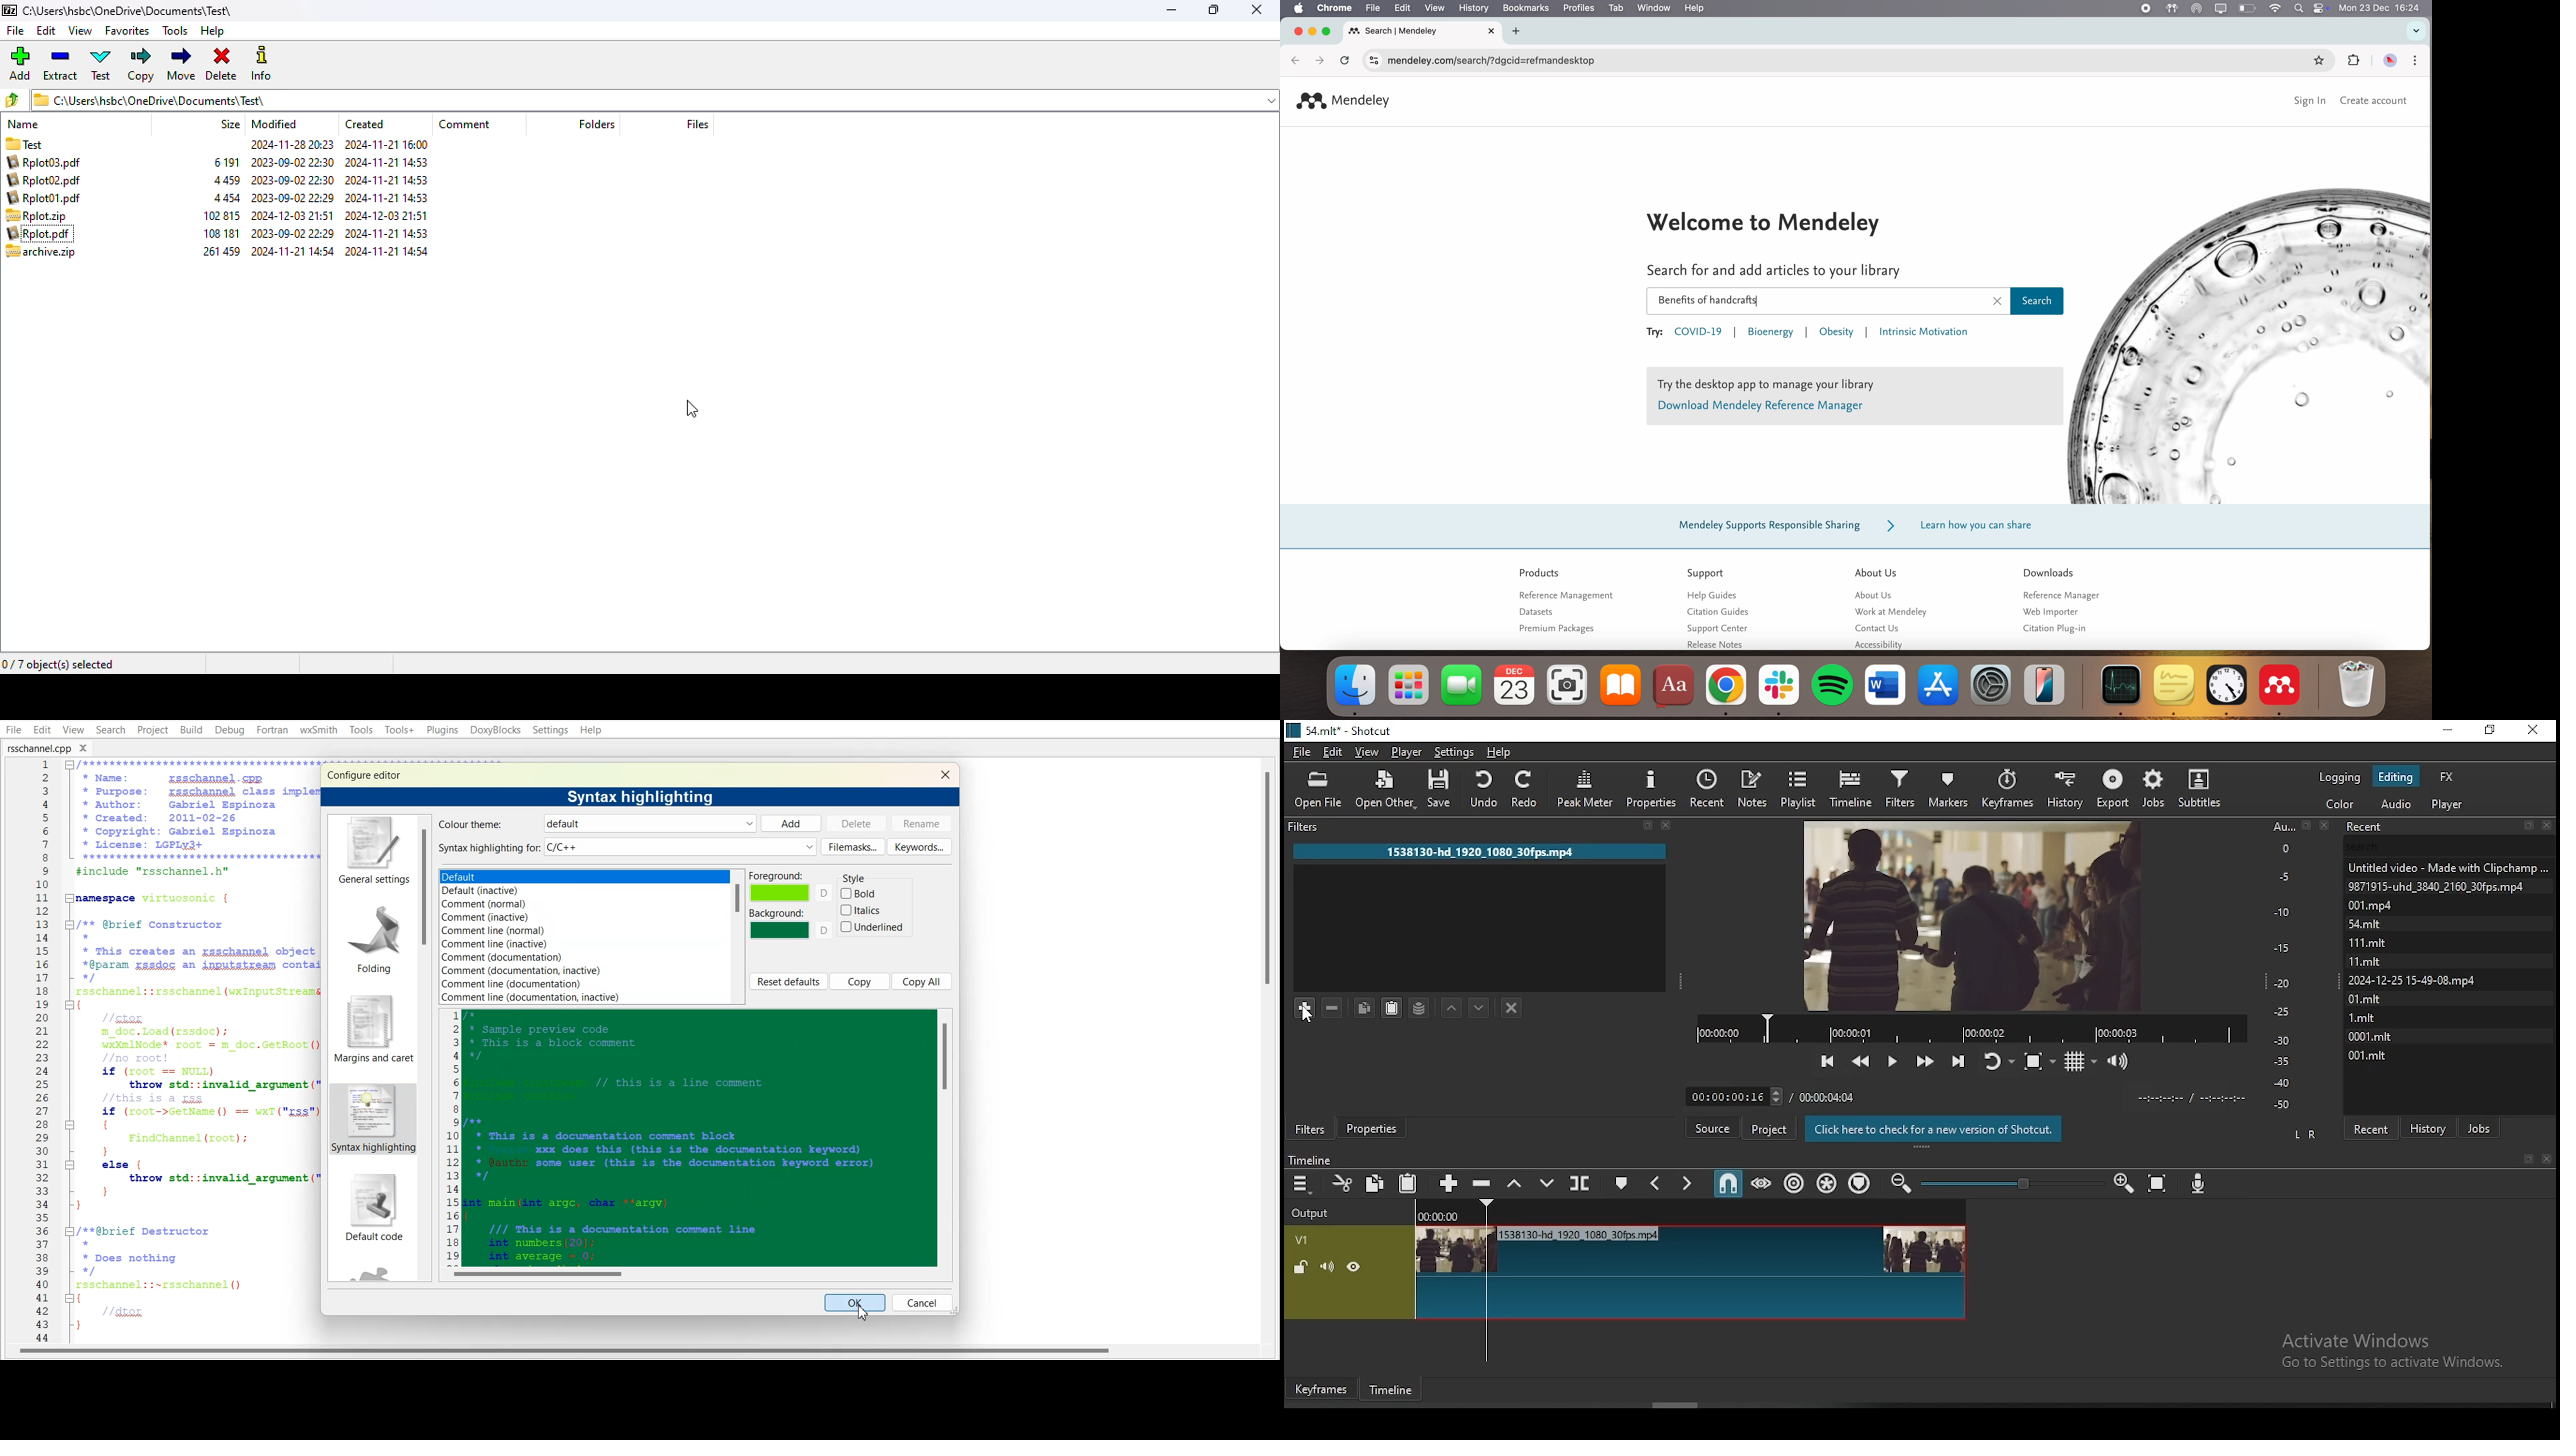 This screenshot has width=2576, height=1456. What do you see at coordinates (2155, 788) in the screenshot?
I see `jobs` at bounding box center [2155, 788].